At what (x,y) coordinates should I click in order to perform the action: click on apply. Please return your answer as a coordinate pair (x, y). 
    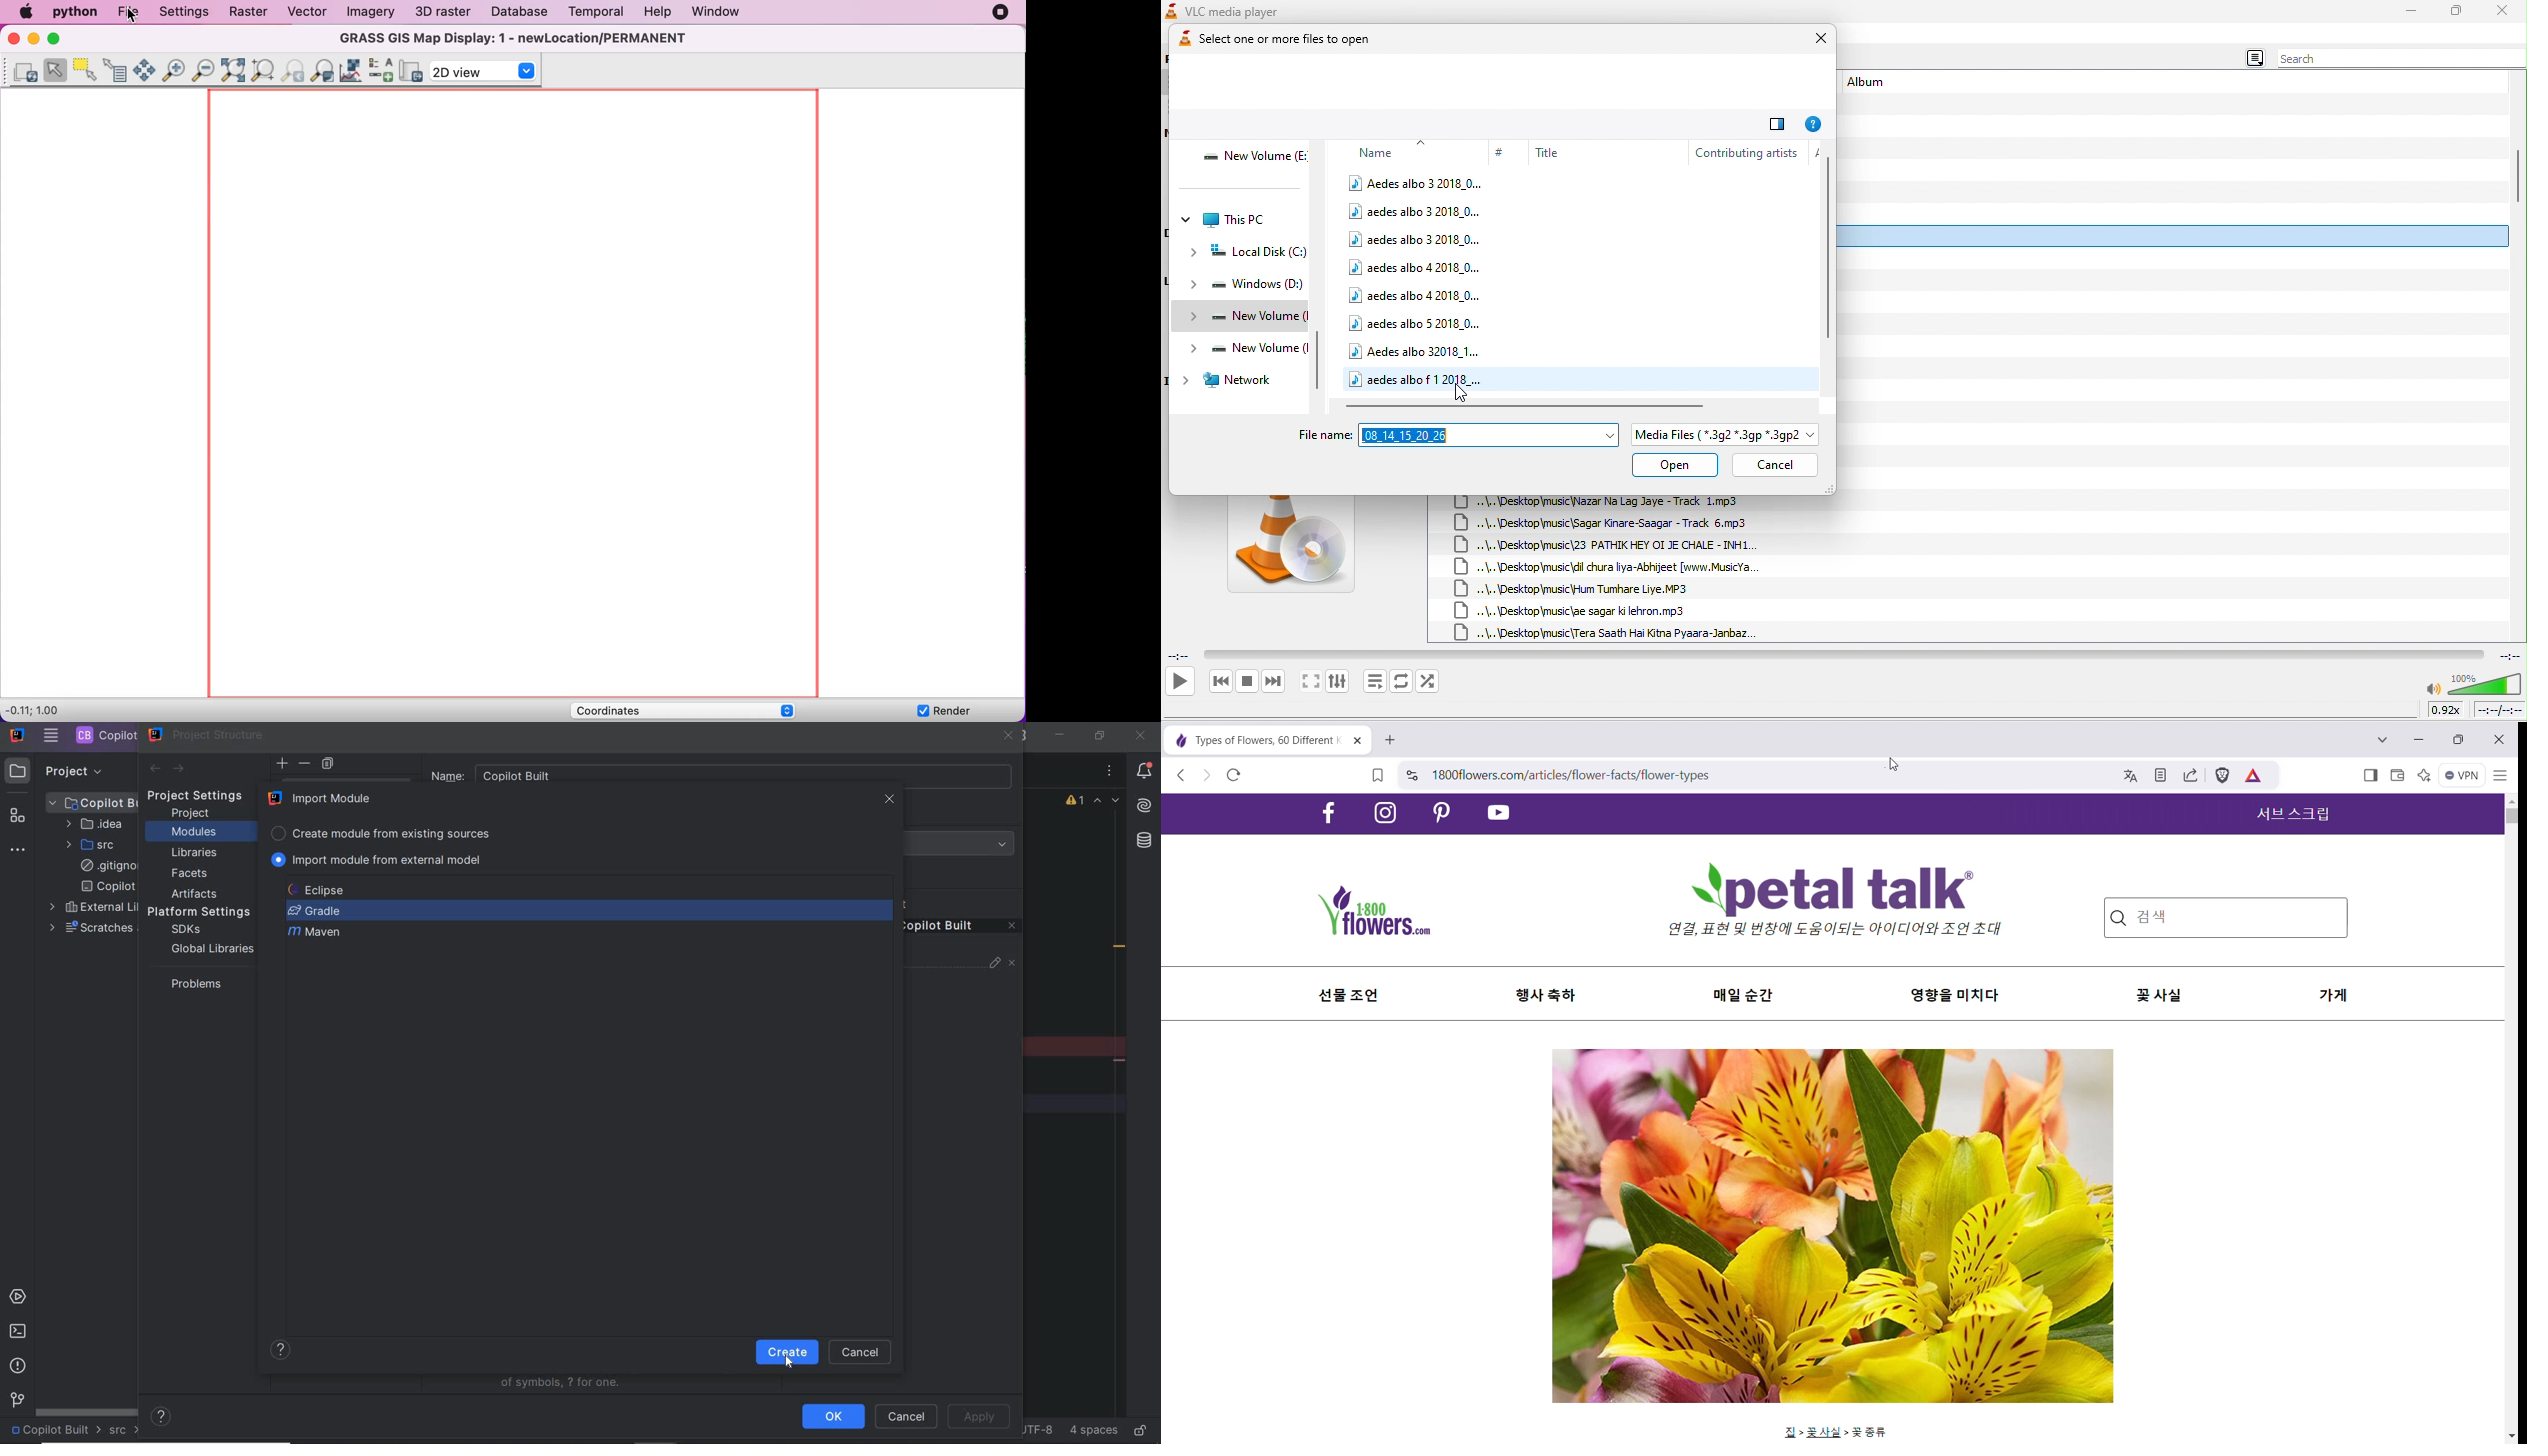
    Looking at the image, I should click on (979, 1417).